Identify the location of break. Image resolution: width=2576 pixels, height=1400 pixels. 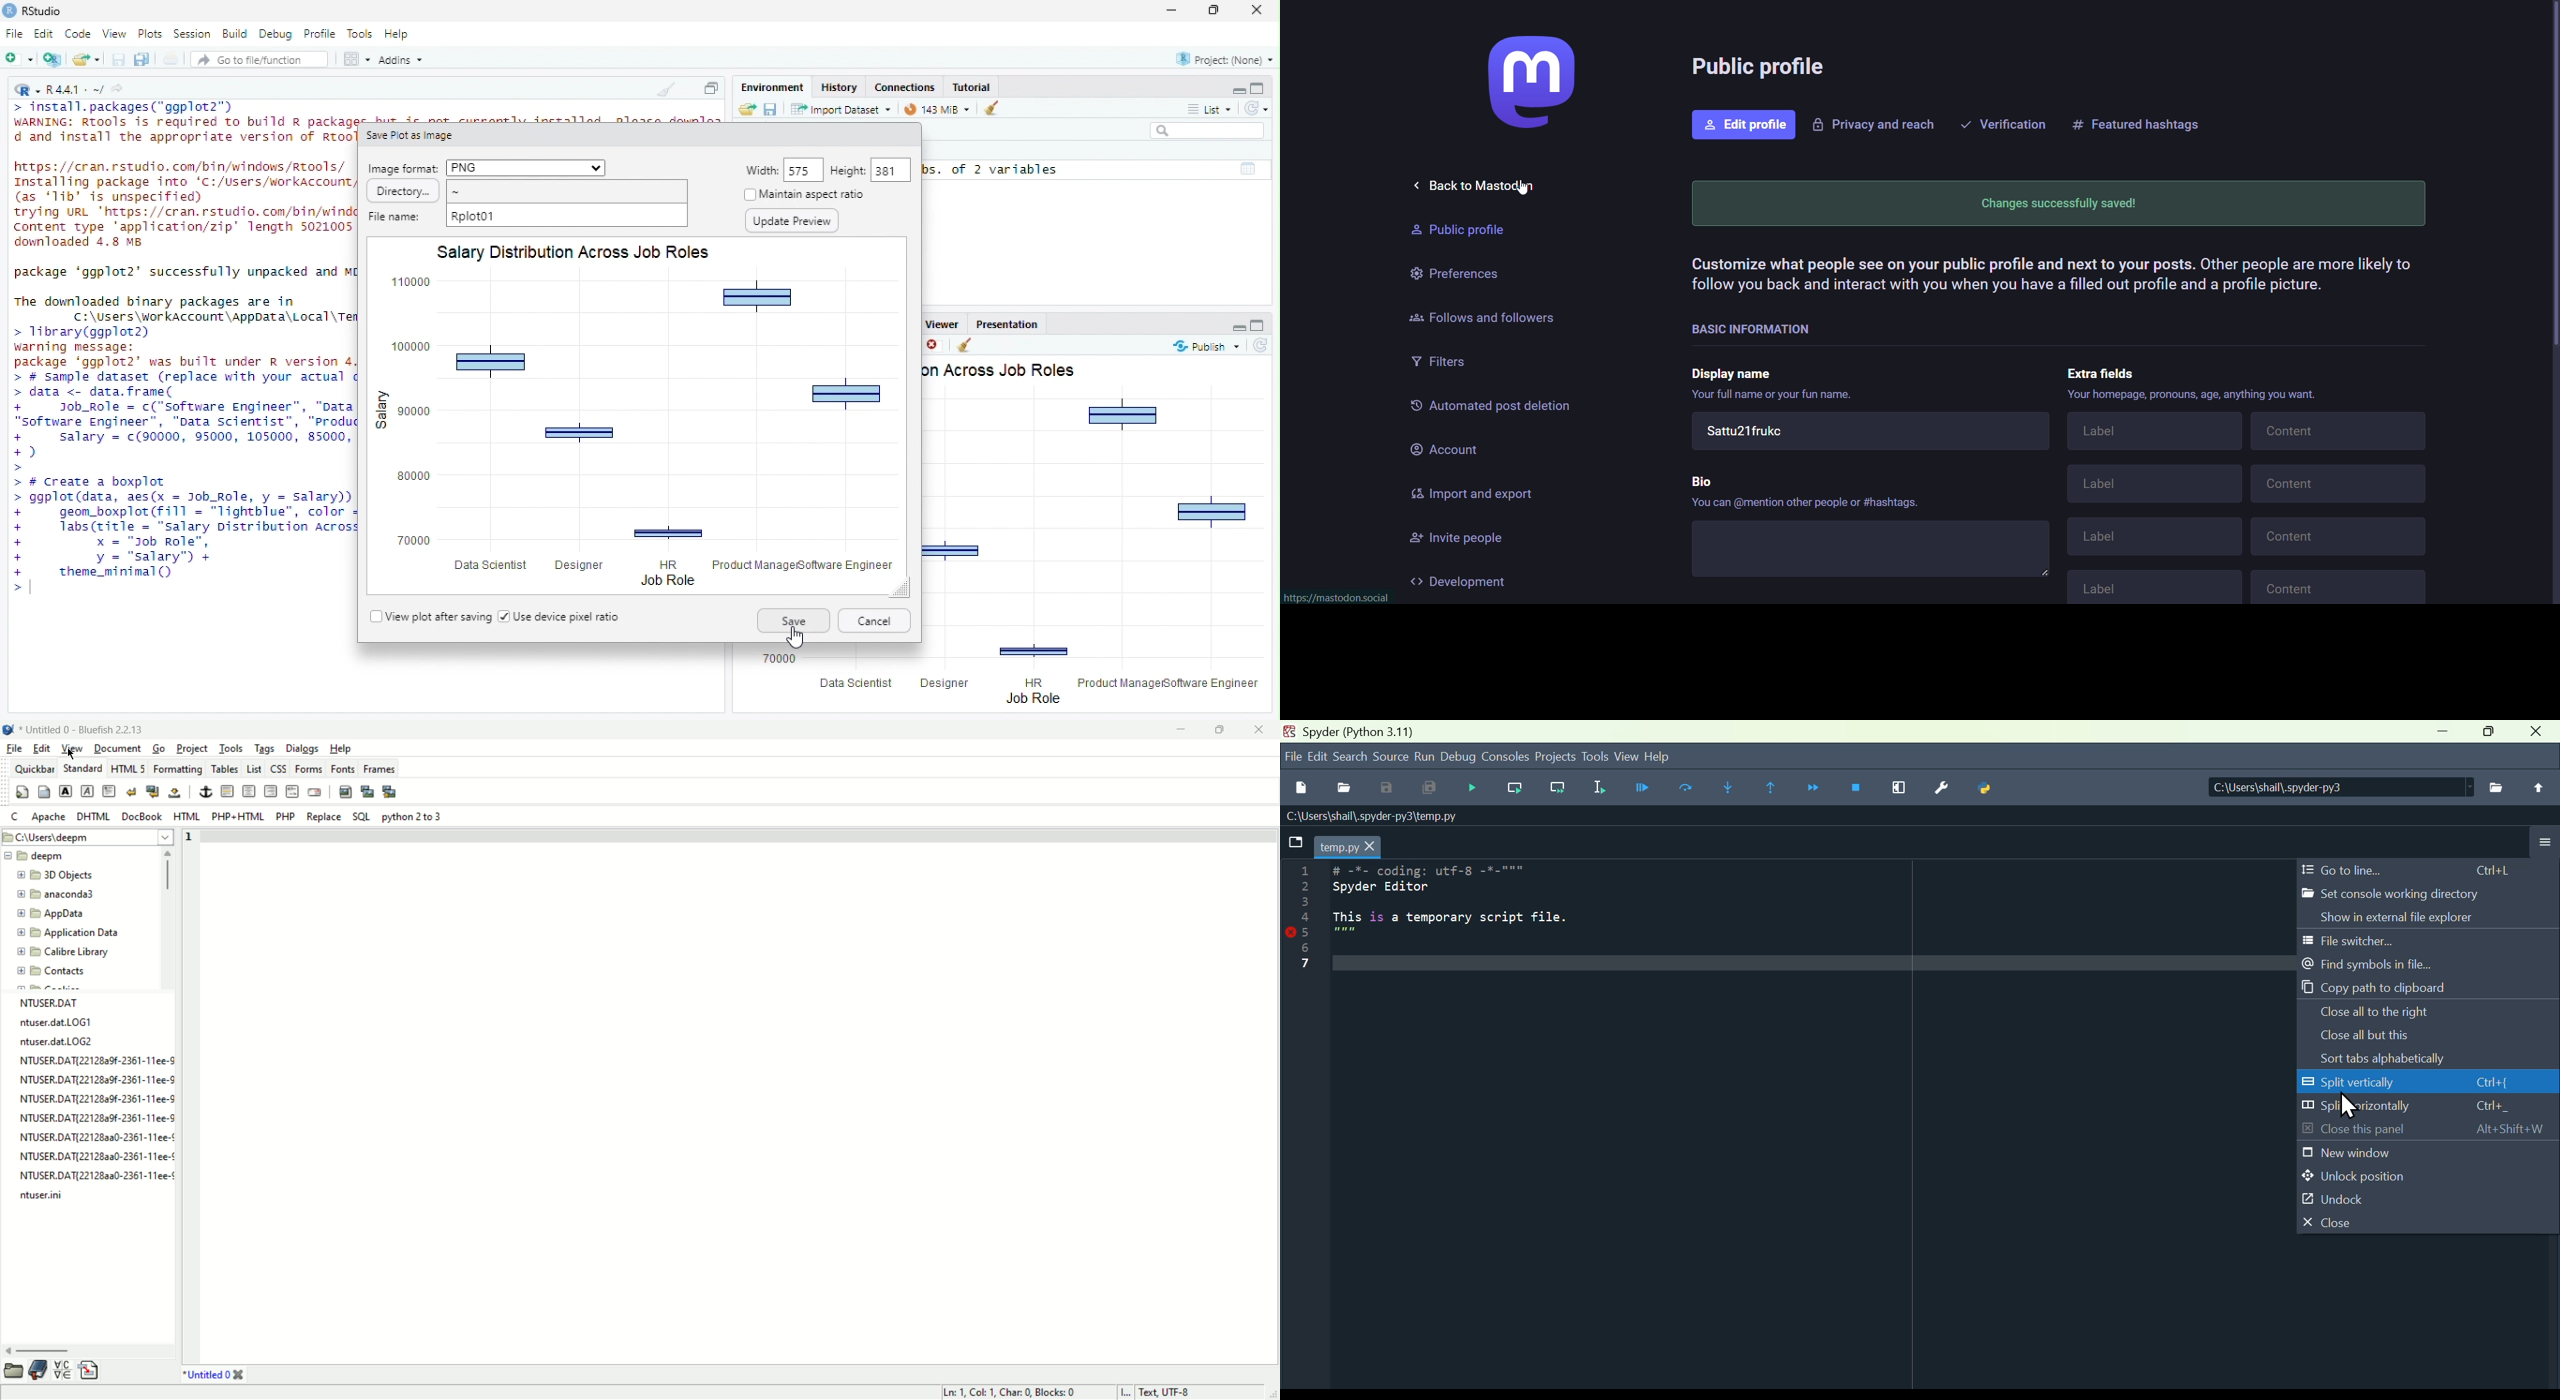
(131, 790).